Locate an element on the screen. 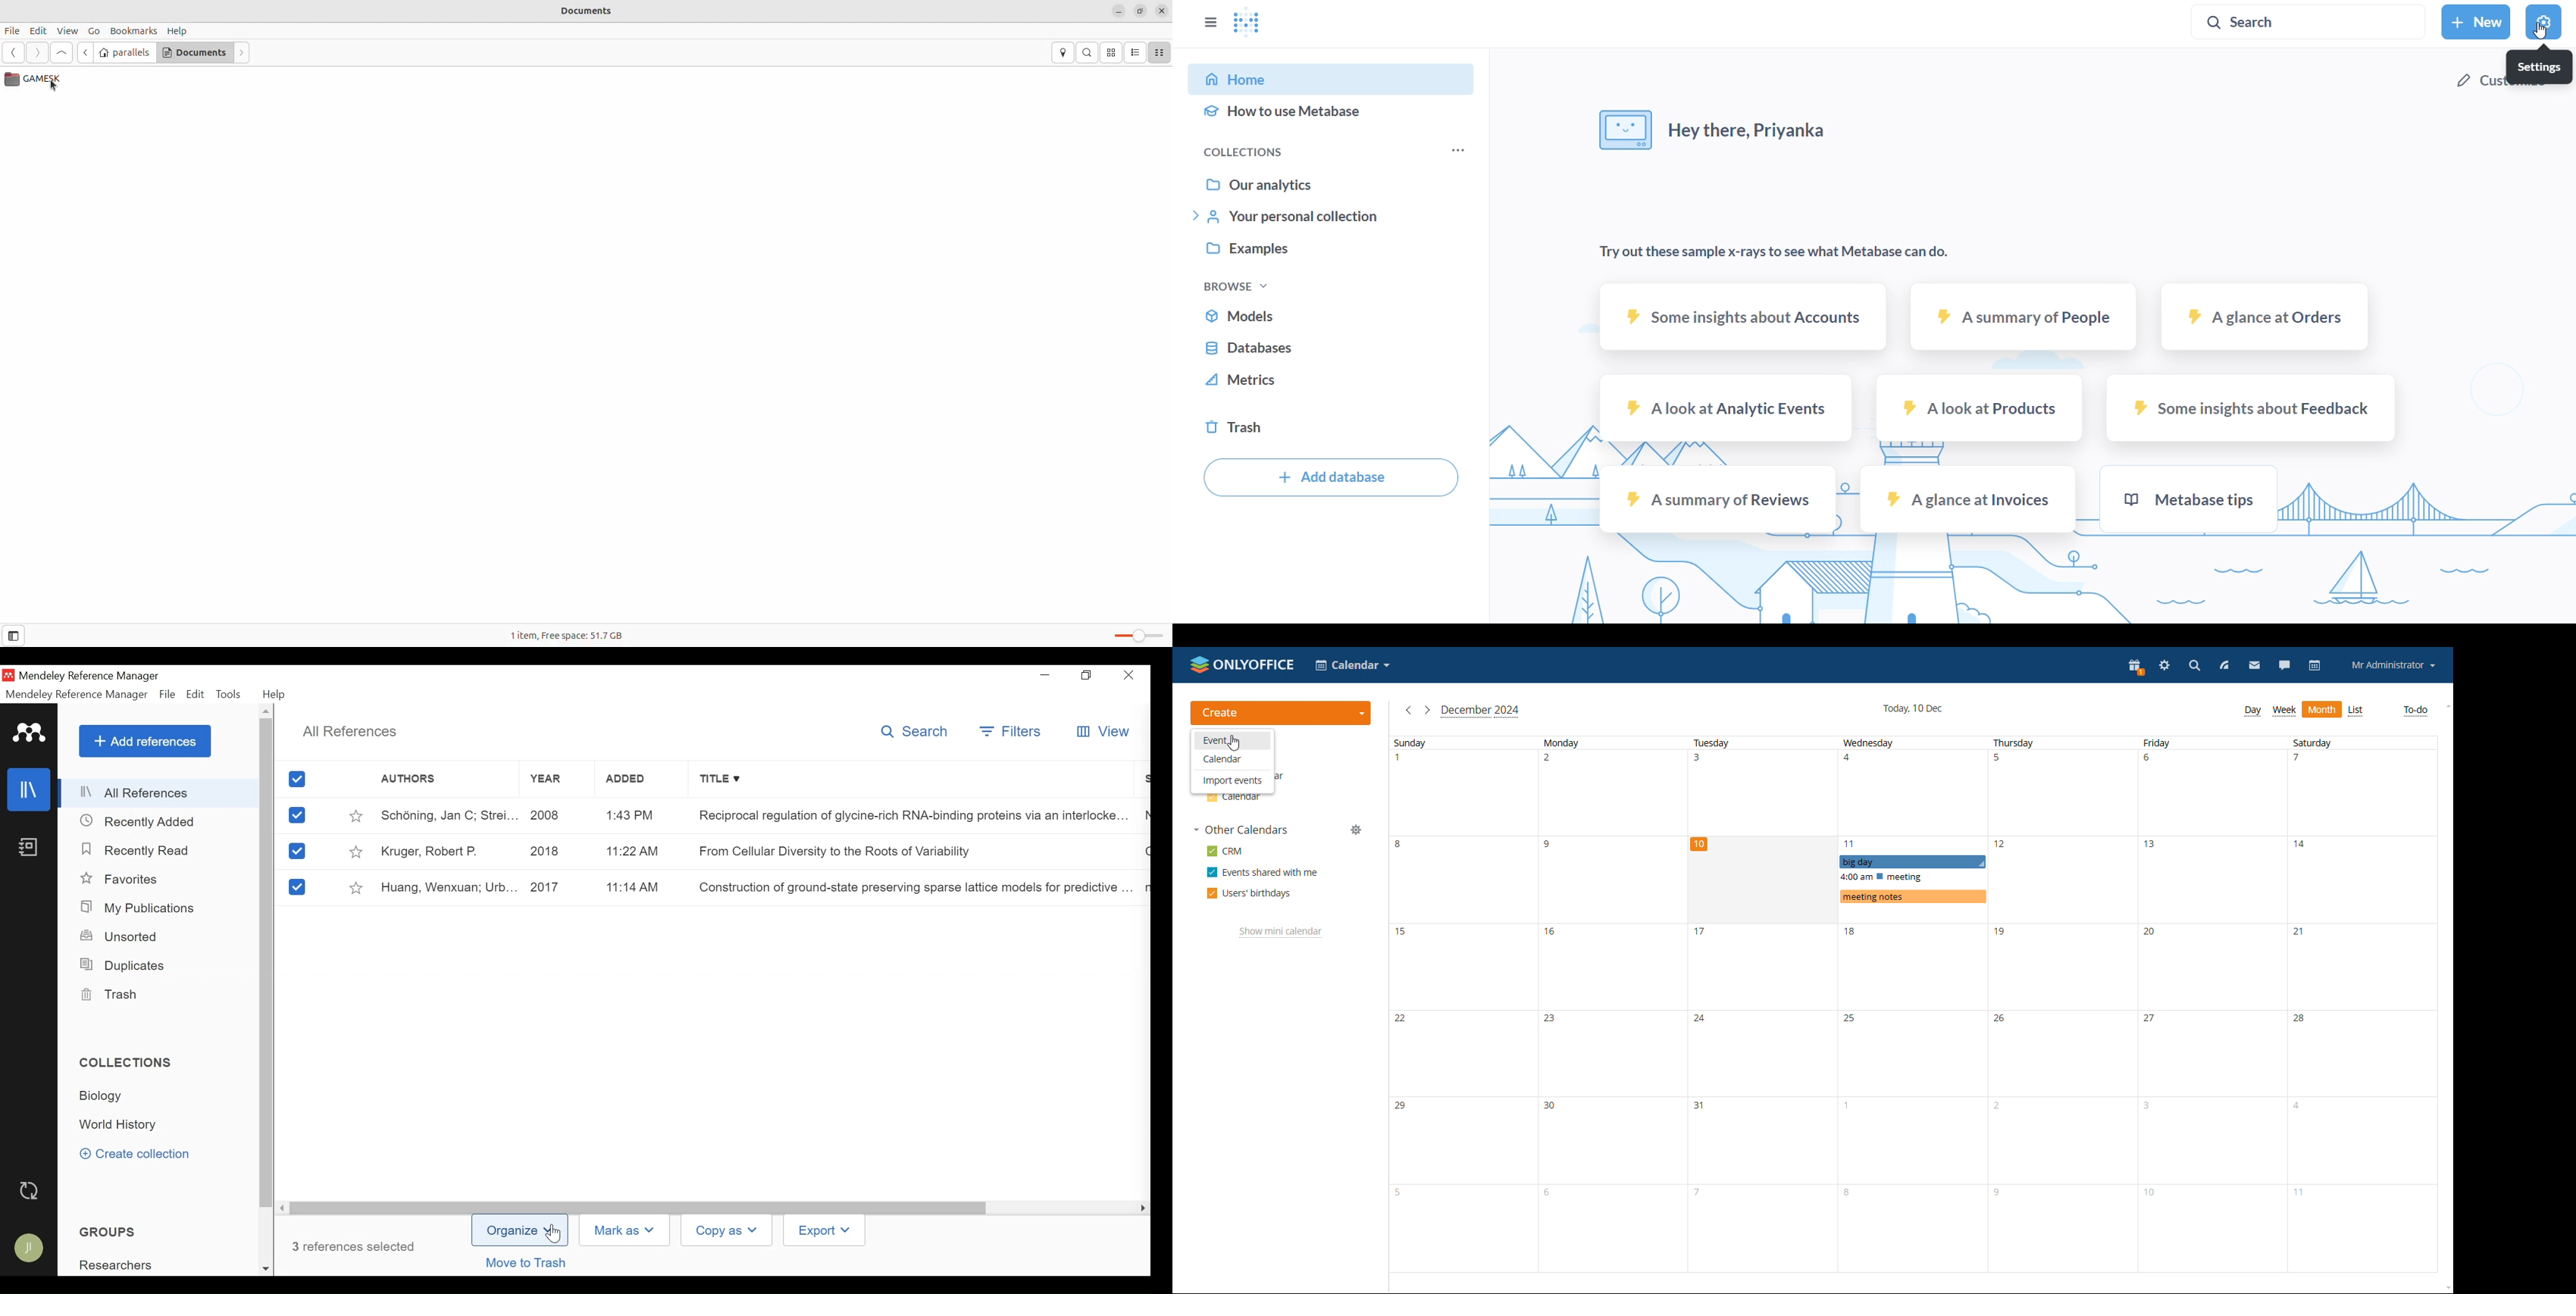 This screenshot has height=1316, width=2576. Toggle Favorites is located at coordinates (358, 851).